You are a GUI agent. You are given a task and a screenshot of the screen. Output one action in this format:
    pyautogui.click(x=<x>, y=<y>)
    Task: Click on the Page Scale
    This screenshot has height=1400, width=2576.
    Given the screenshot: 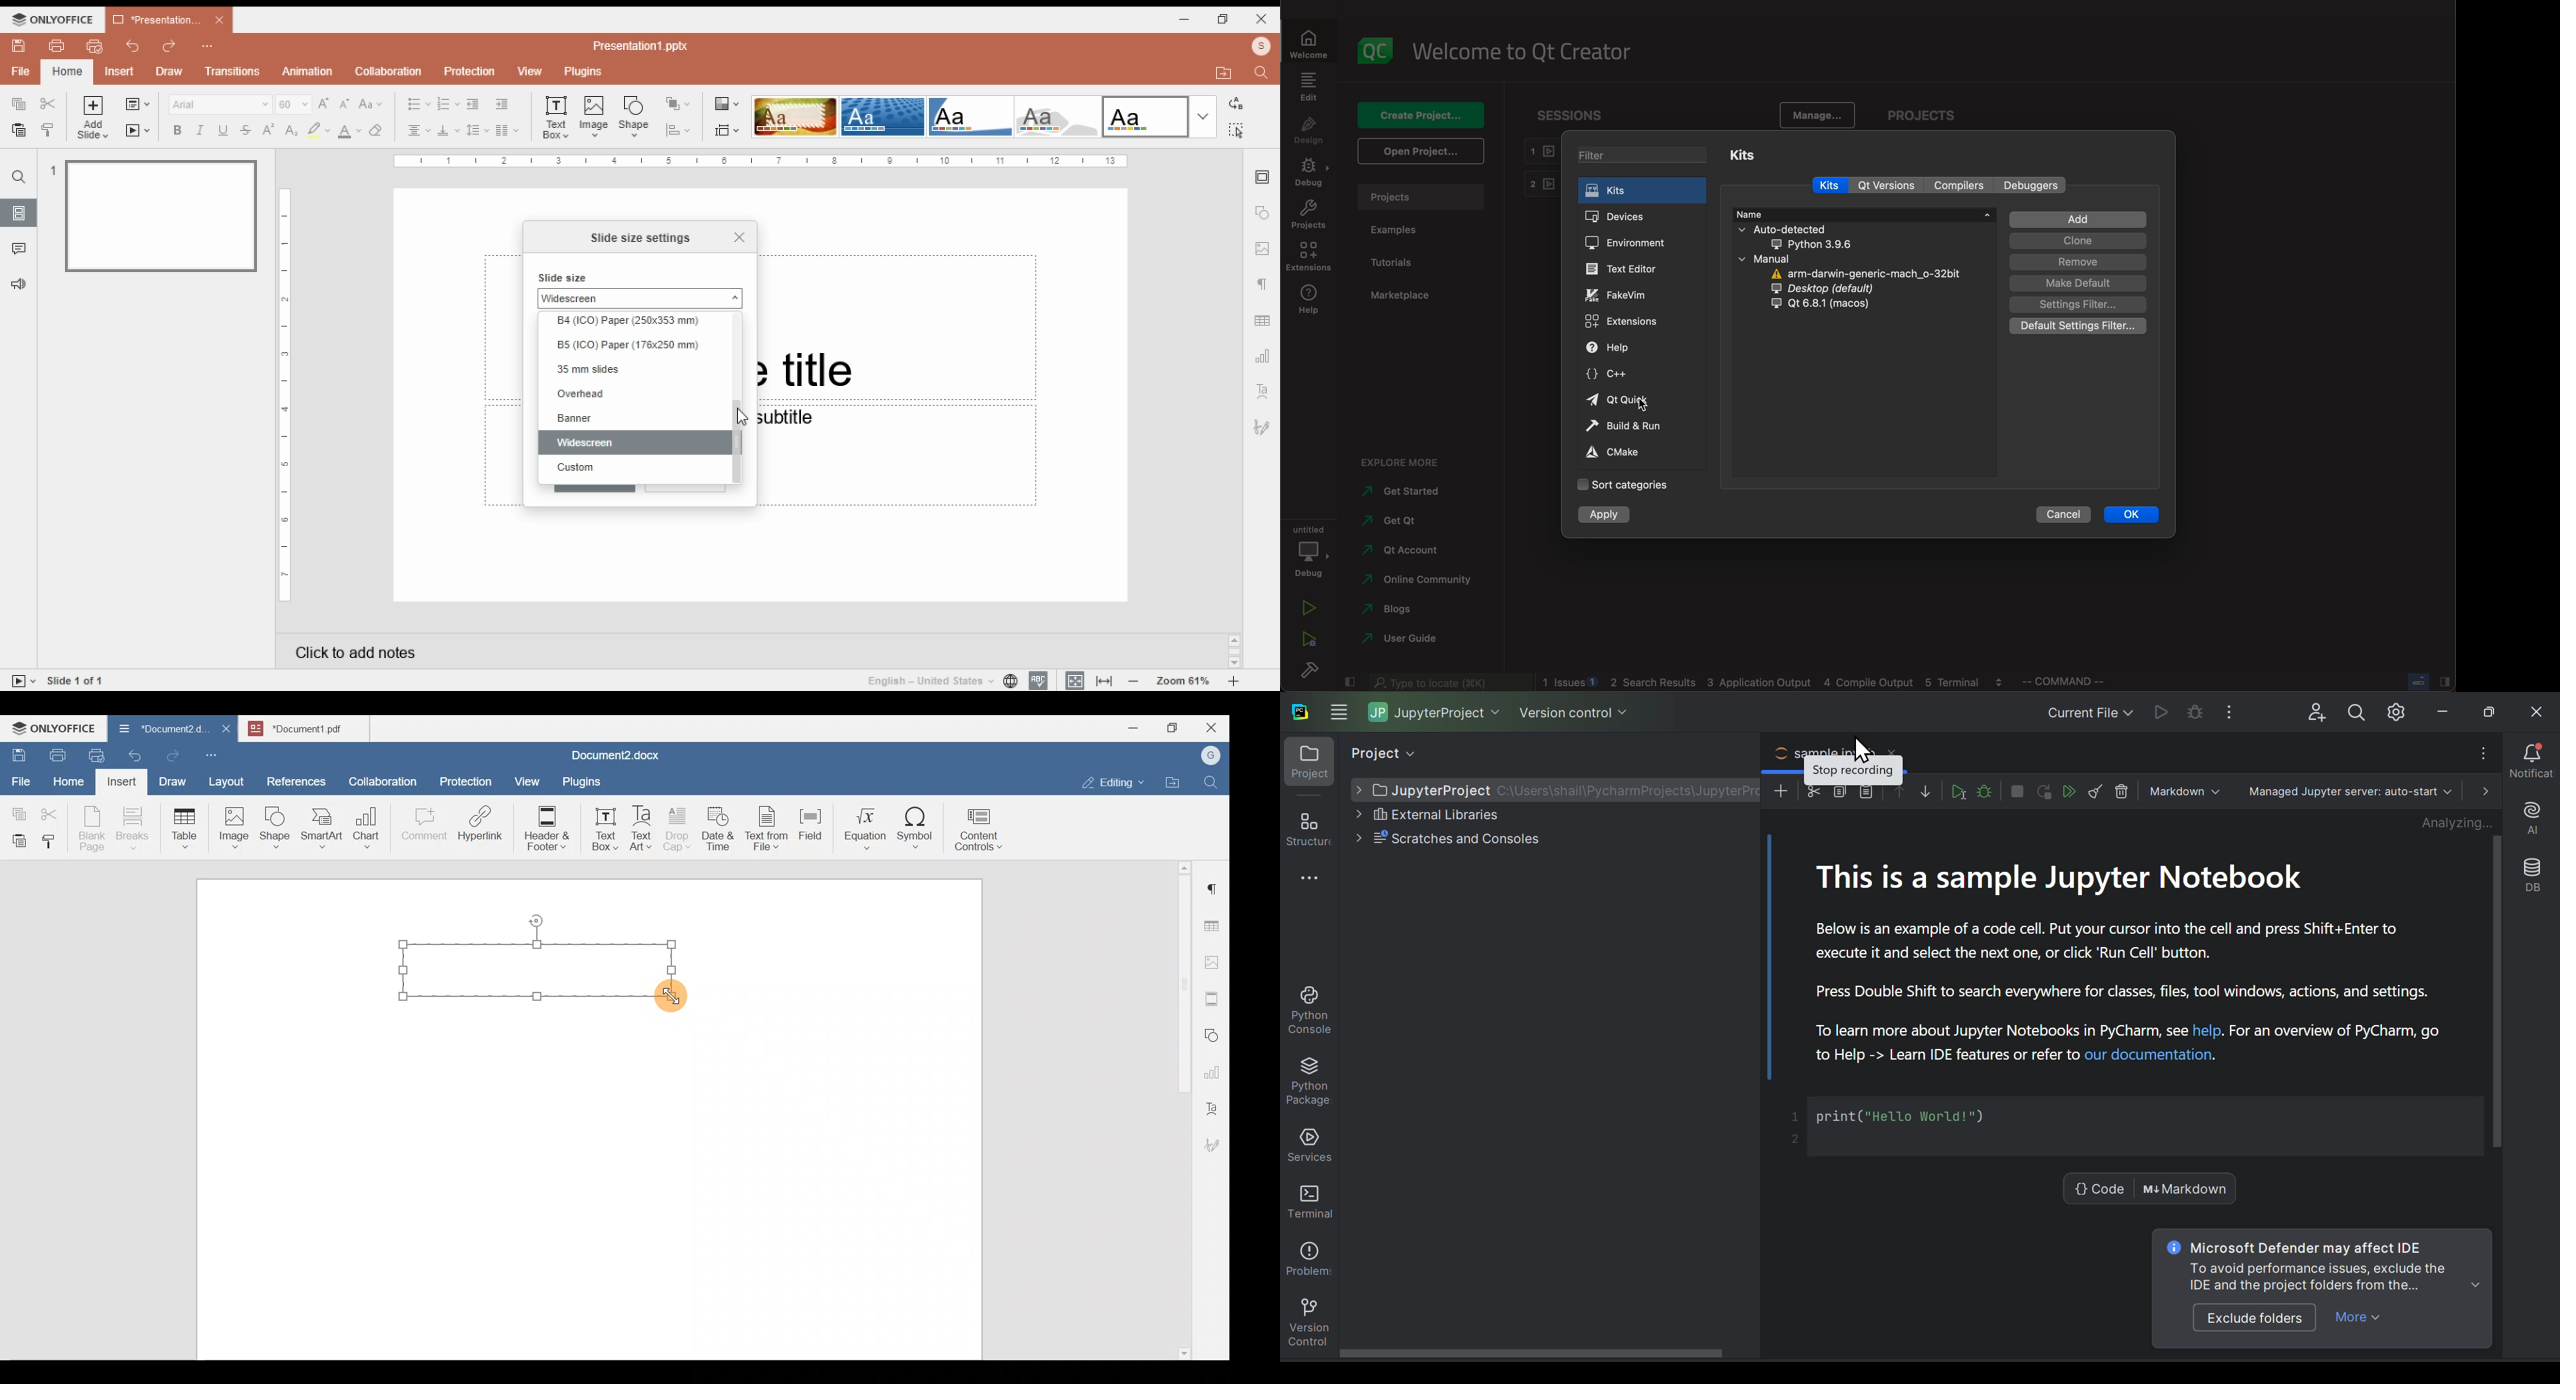 What is the action you would take?
    pyautogui.click(x=761, y=161)
    